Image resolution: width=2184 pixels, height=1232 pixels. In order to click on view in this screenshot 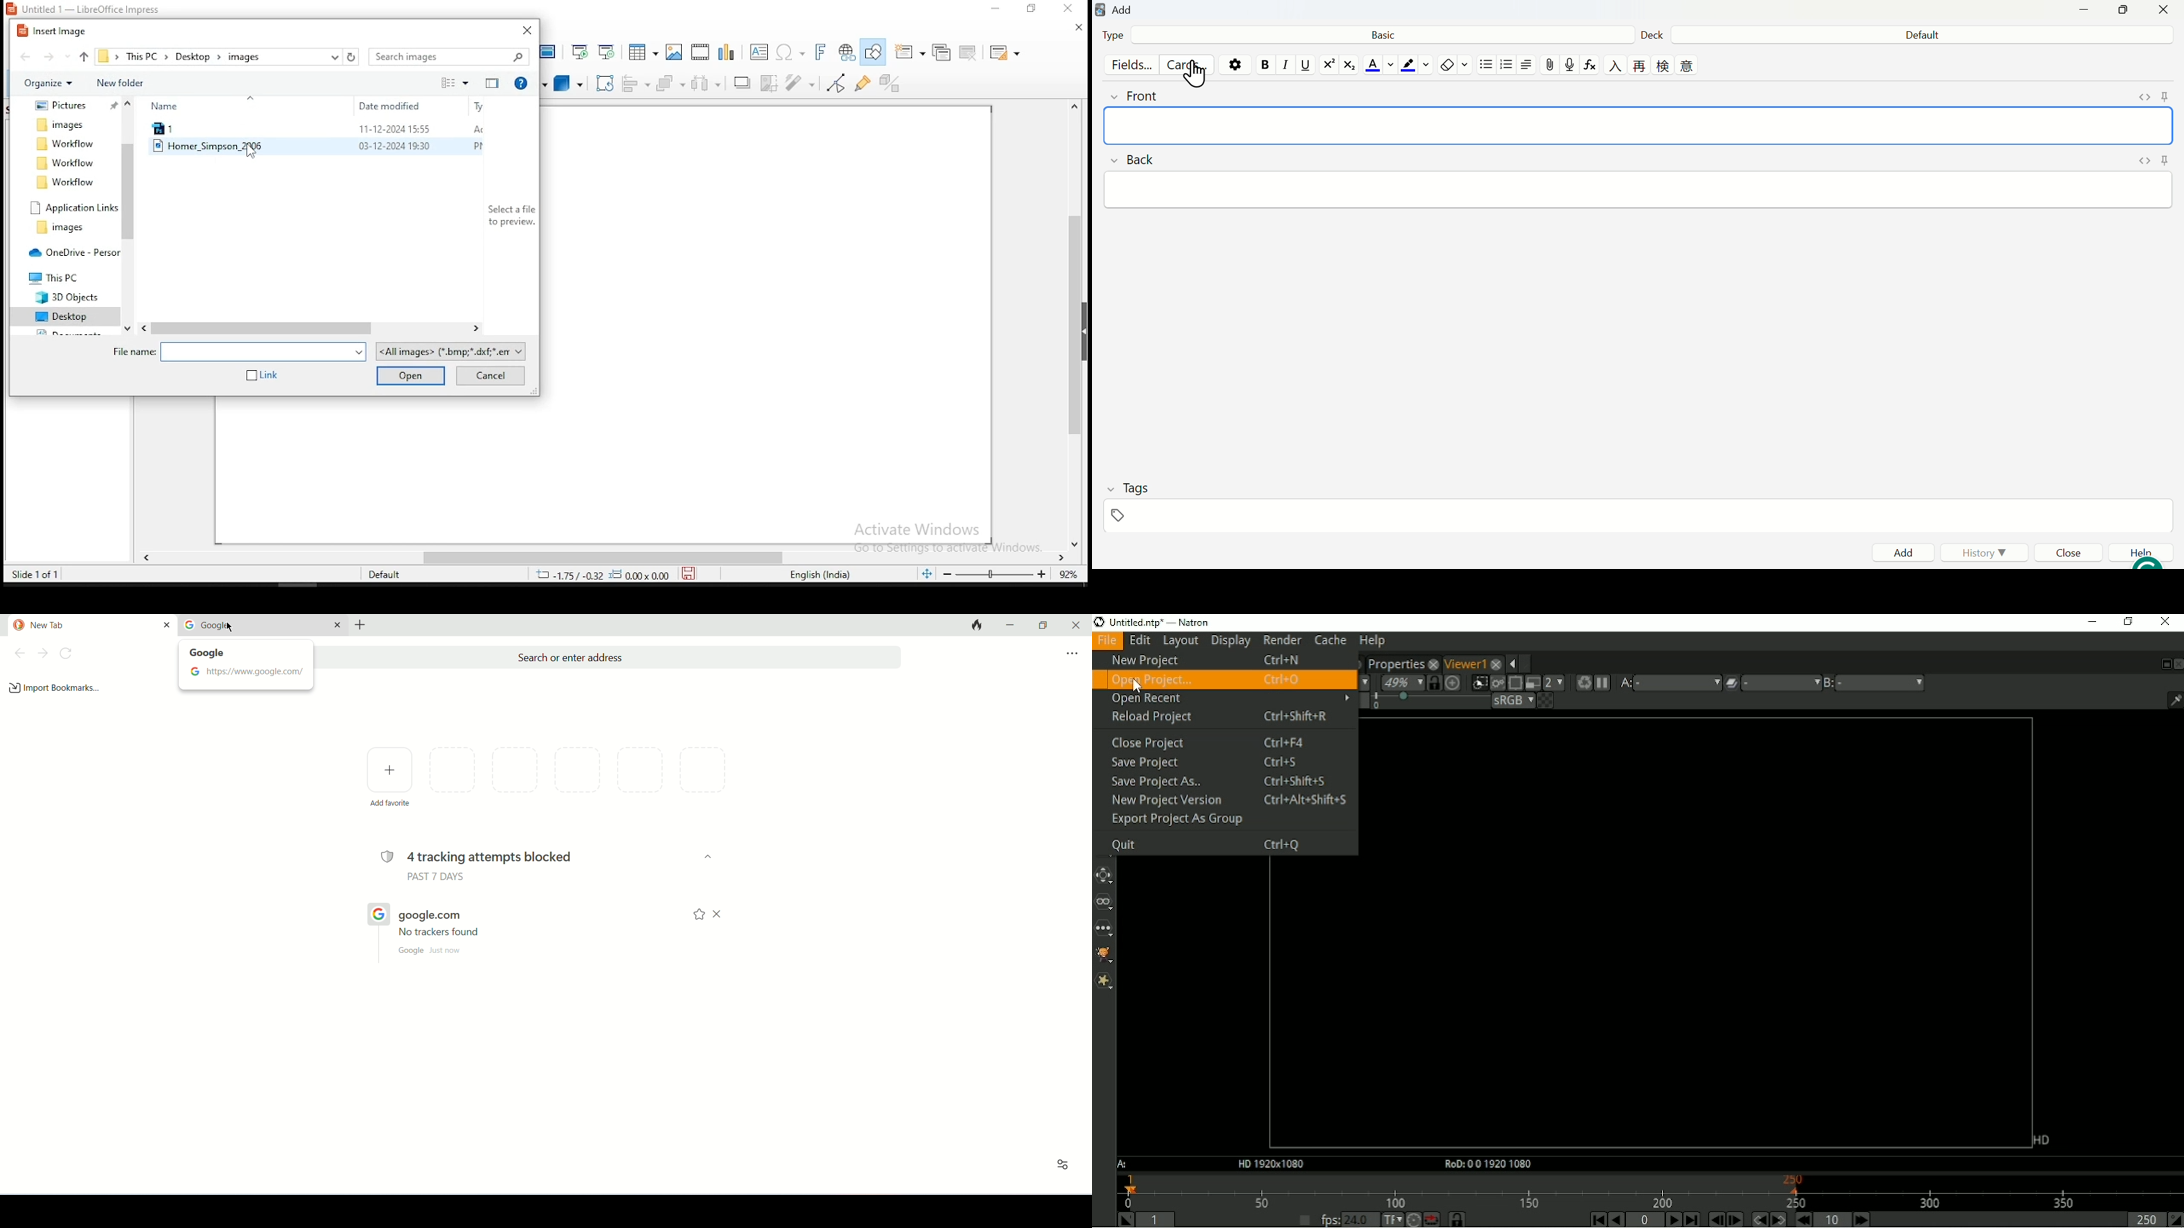, I will do `click(455, 83)`.